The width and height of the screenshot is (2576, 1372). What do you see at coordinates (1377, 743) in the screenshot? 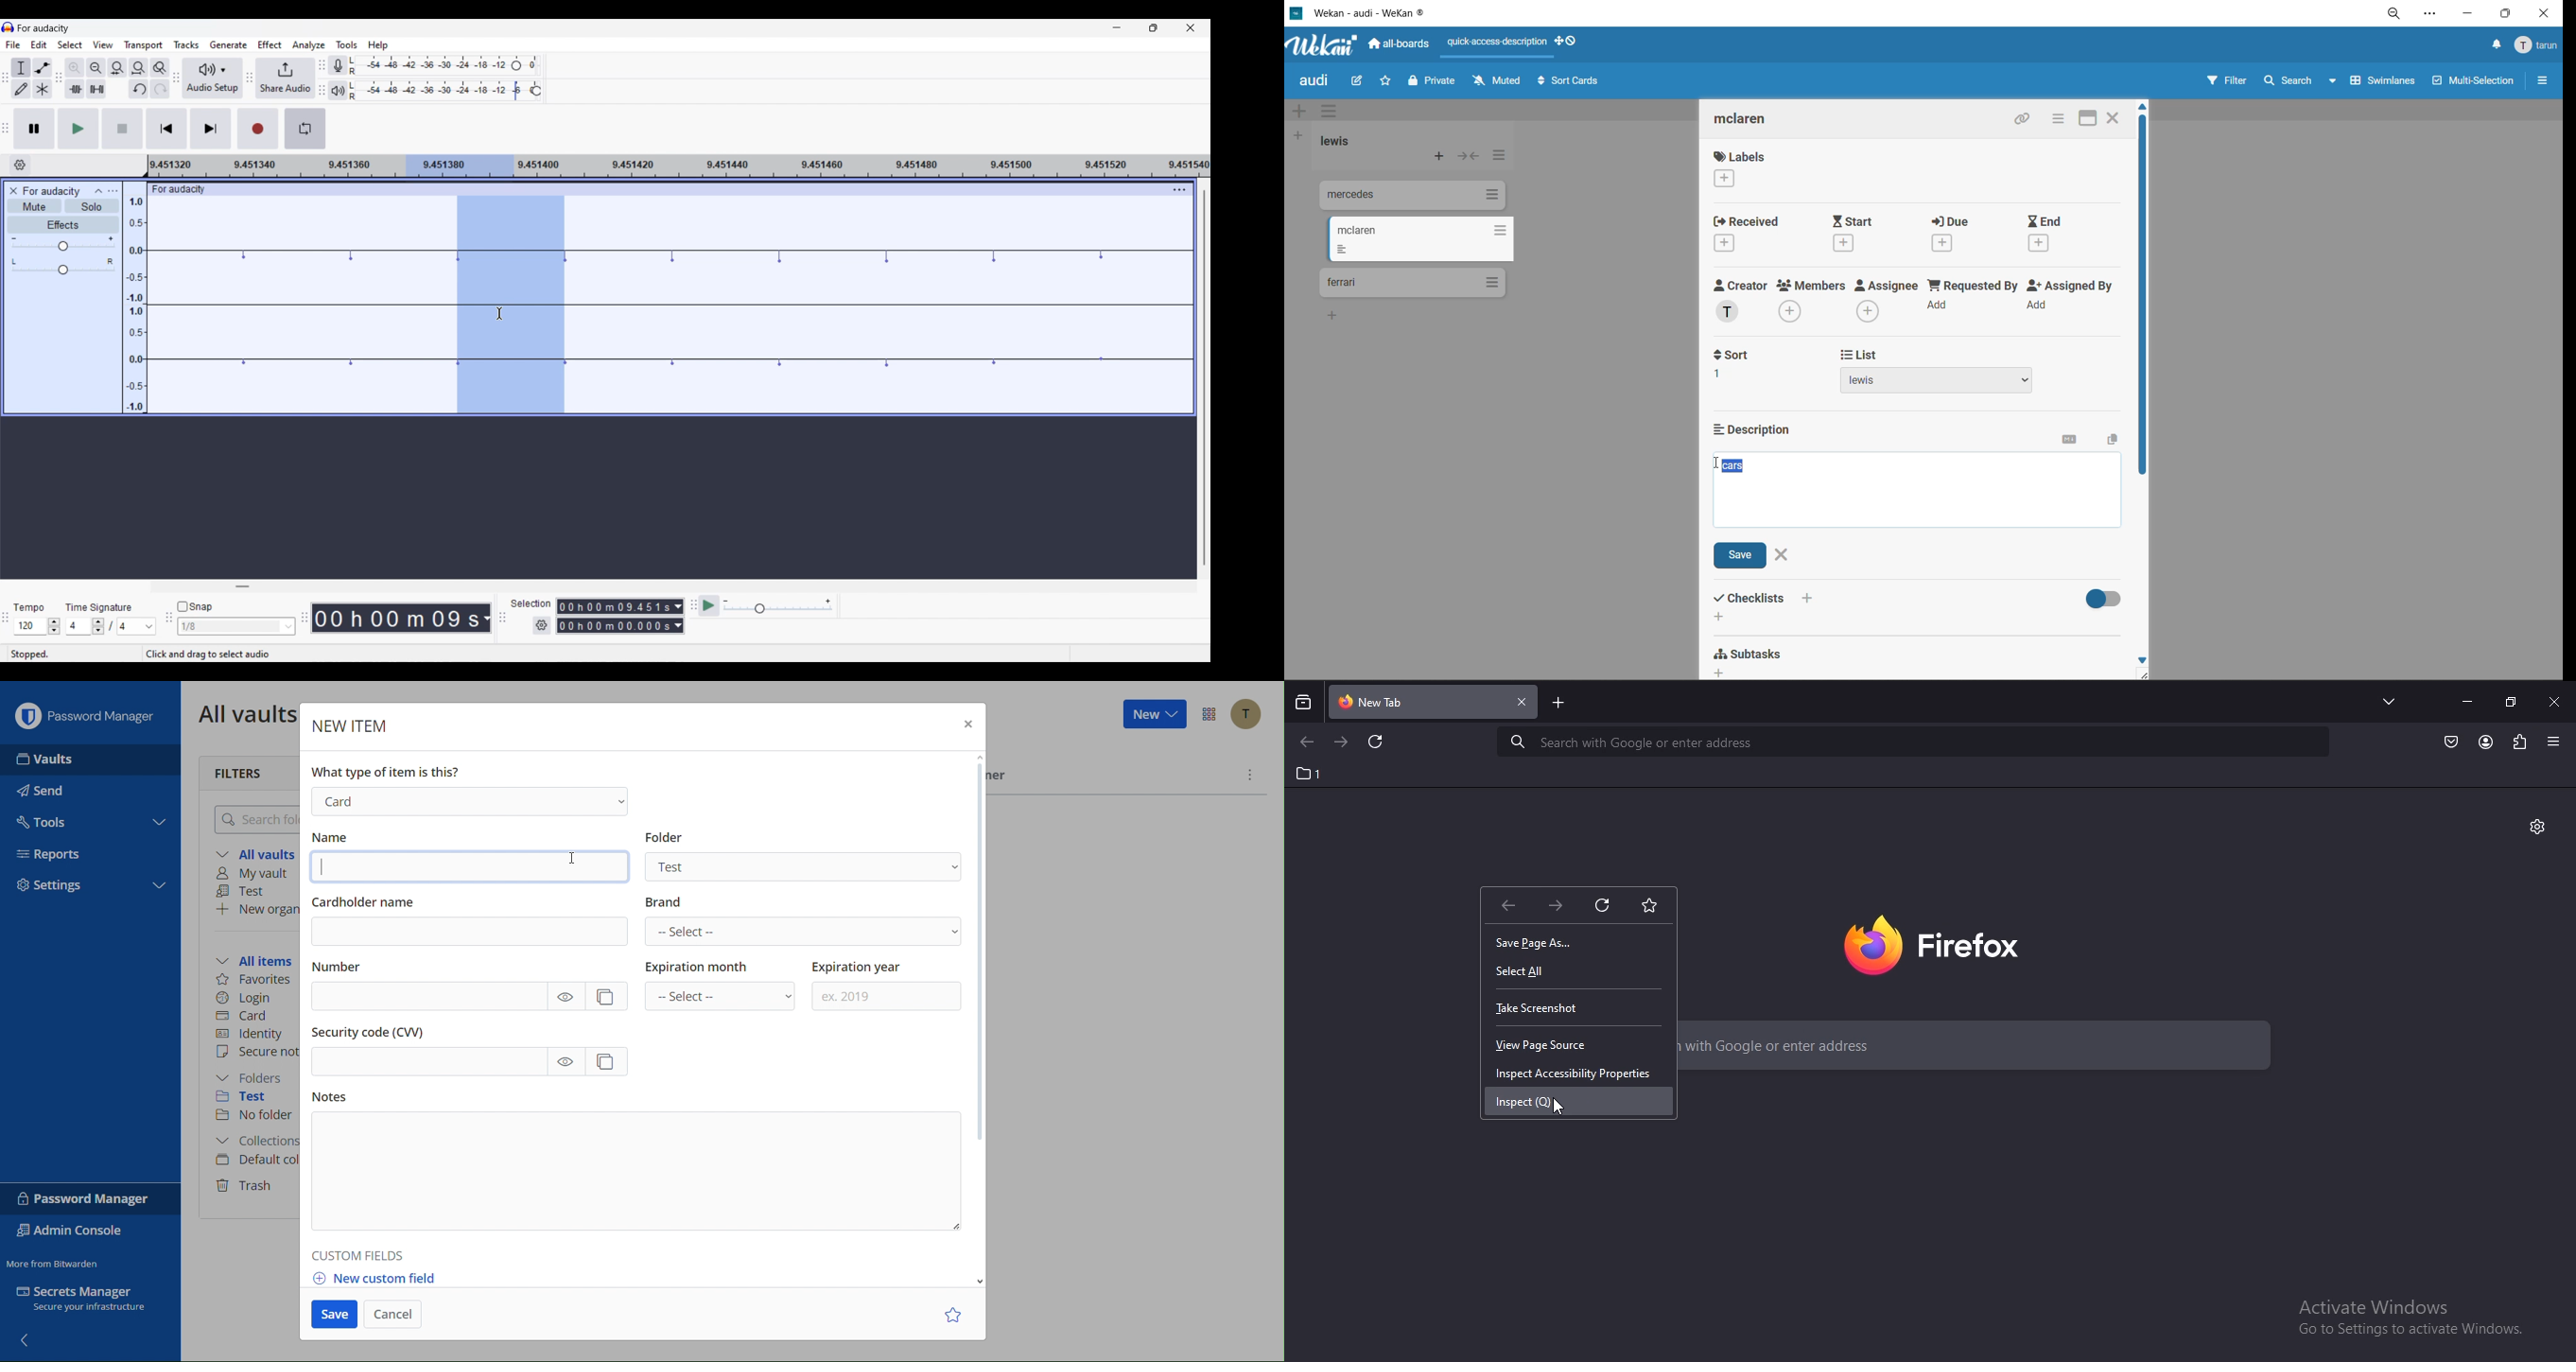
I see `refresh` at bounding box center [1377, 743].